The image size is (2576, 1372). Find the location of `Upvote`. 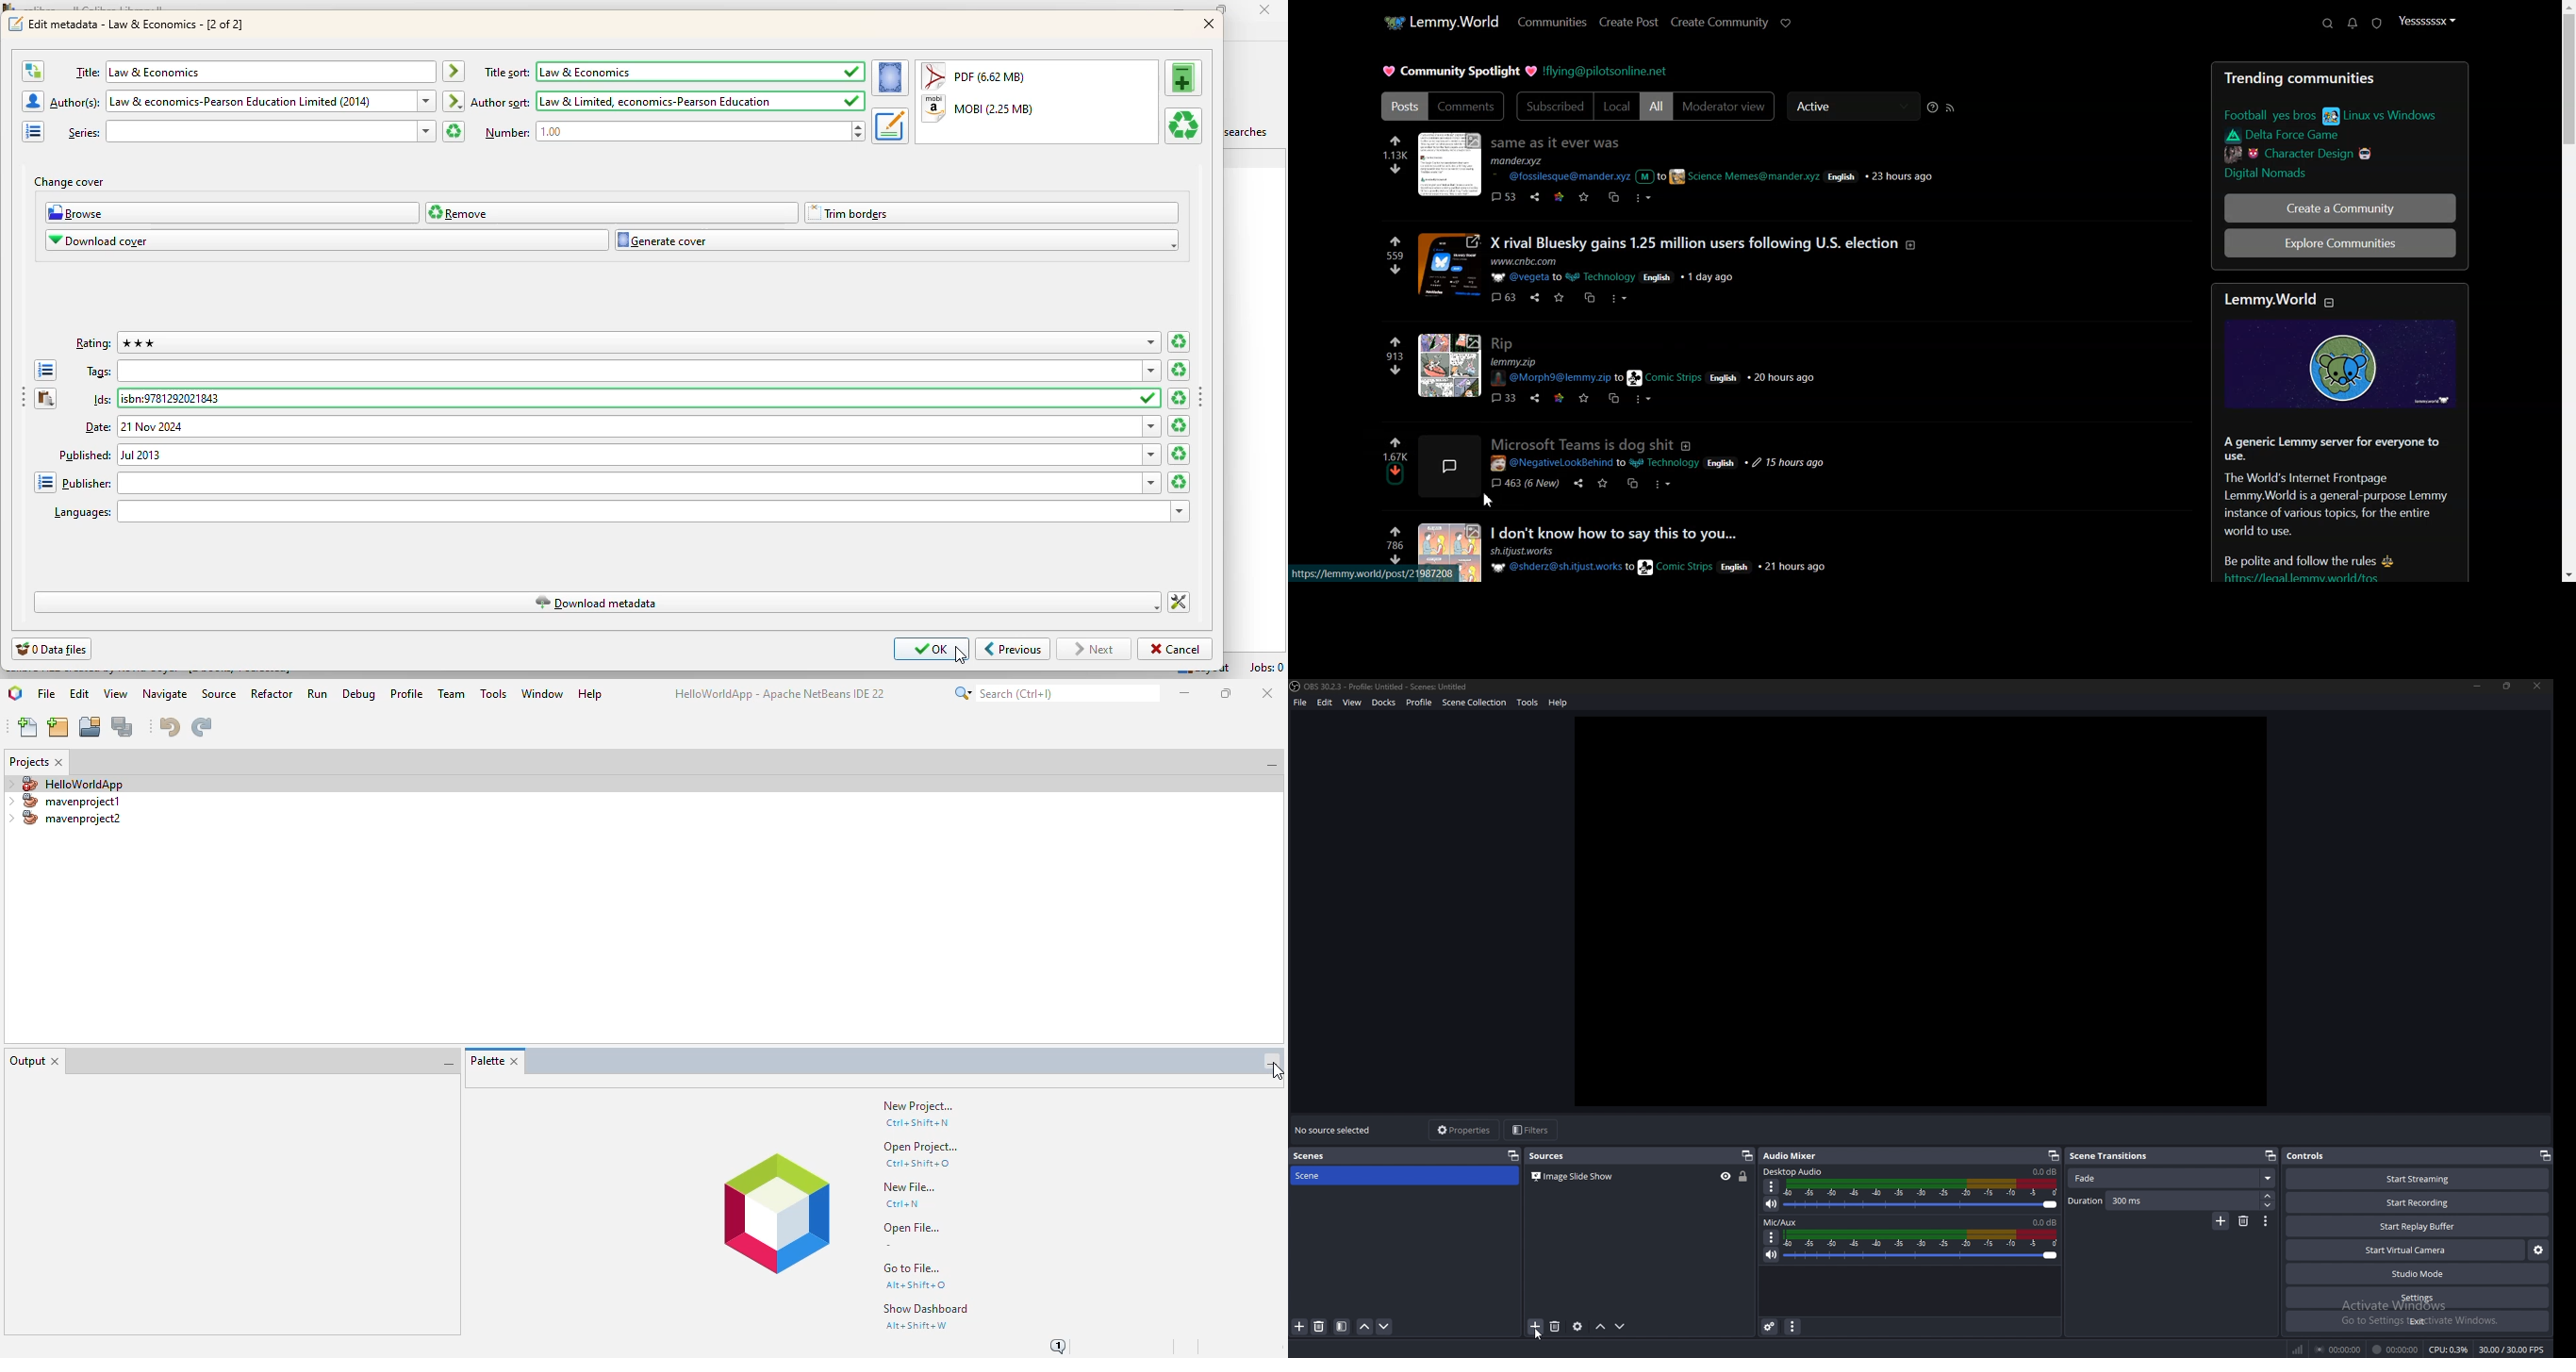

Upvote is located at coordinates (1395, 449).